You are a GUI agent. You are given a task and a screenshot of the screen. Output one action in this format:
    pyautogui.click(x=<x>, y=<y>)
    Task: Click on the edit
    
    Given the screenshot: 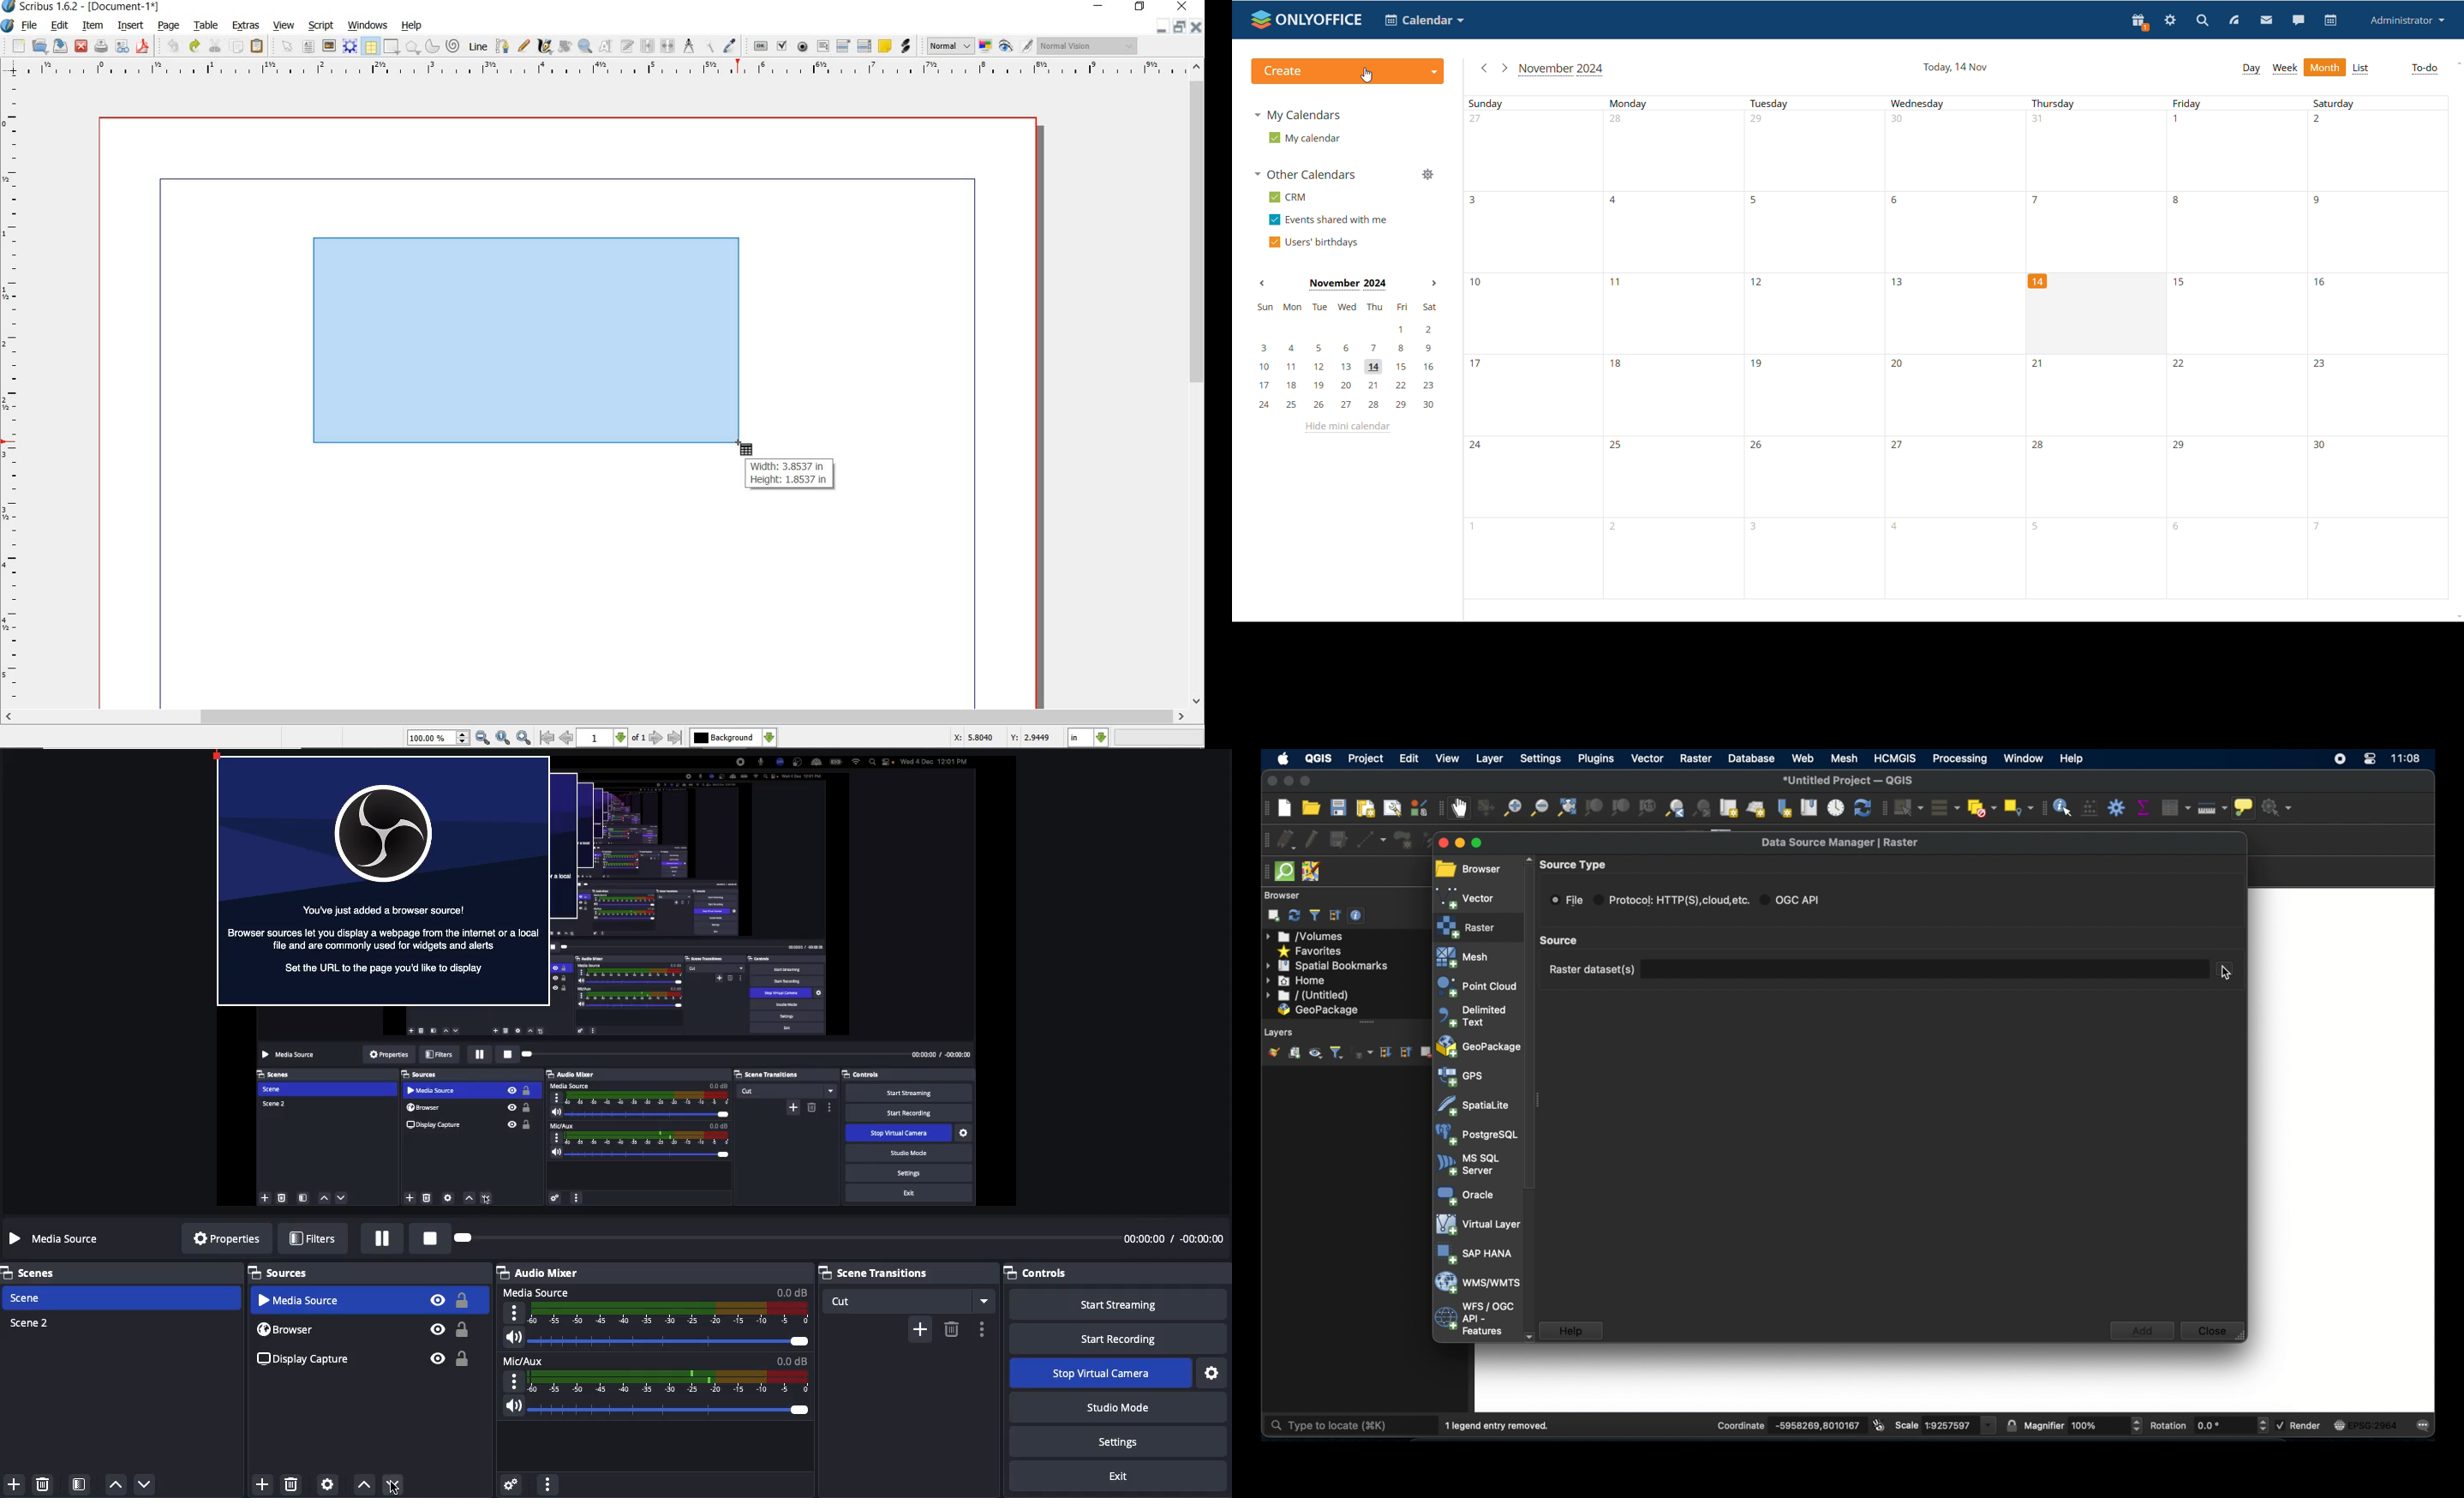 What is the action you would take?
    pyautogui.click(x=1410, y=759)
    